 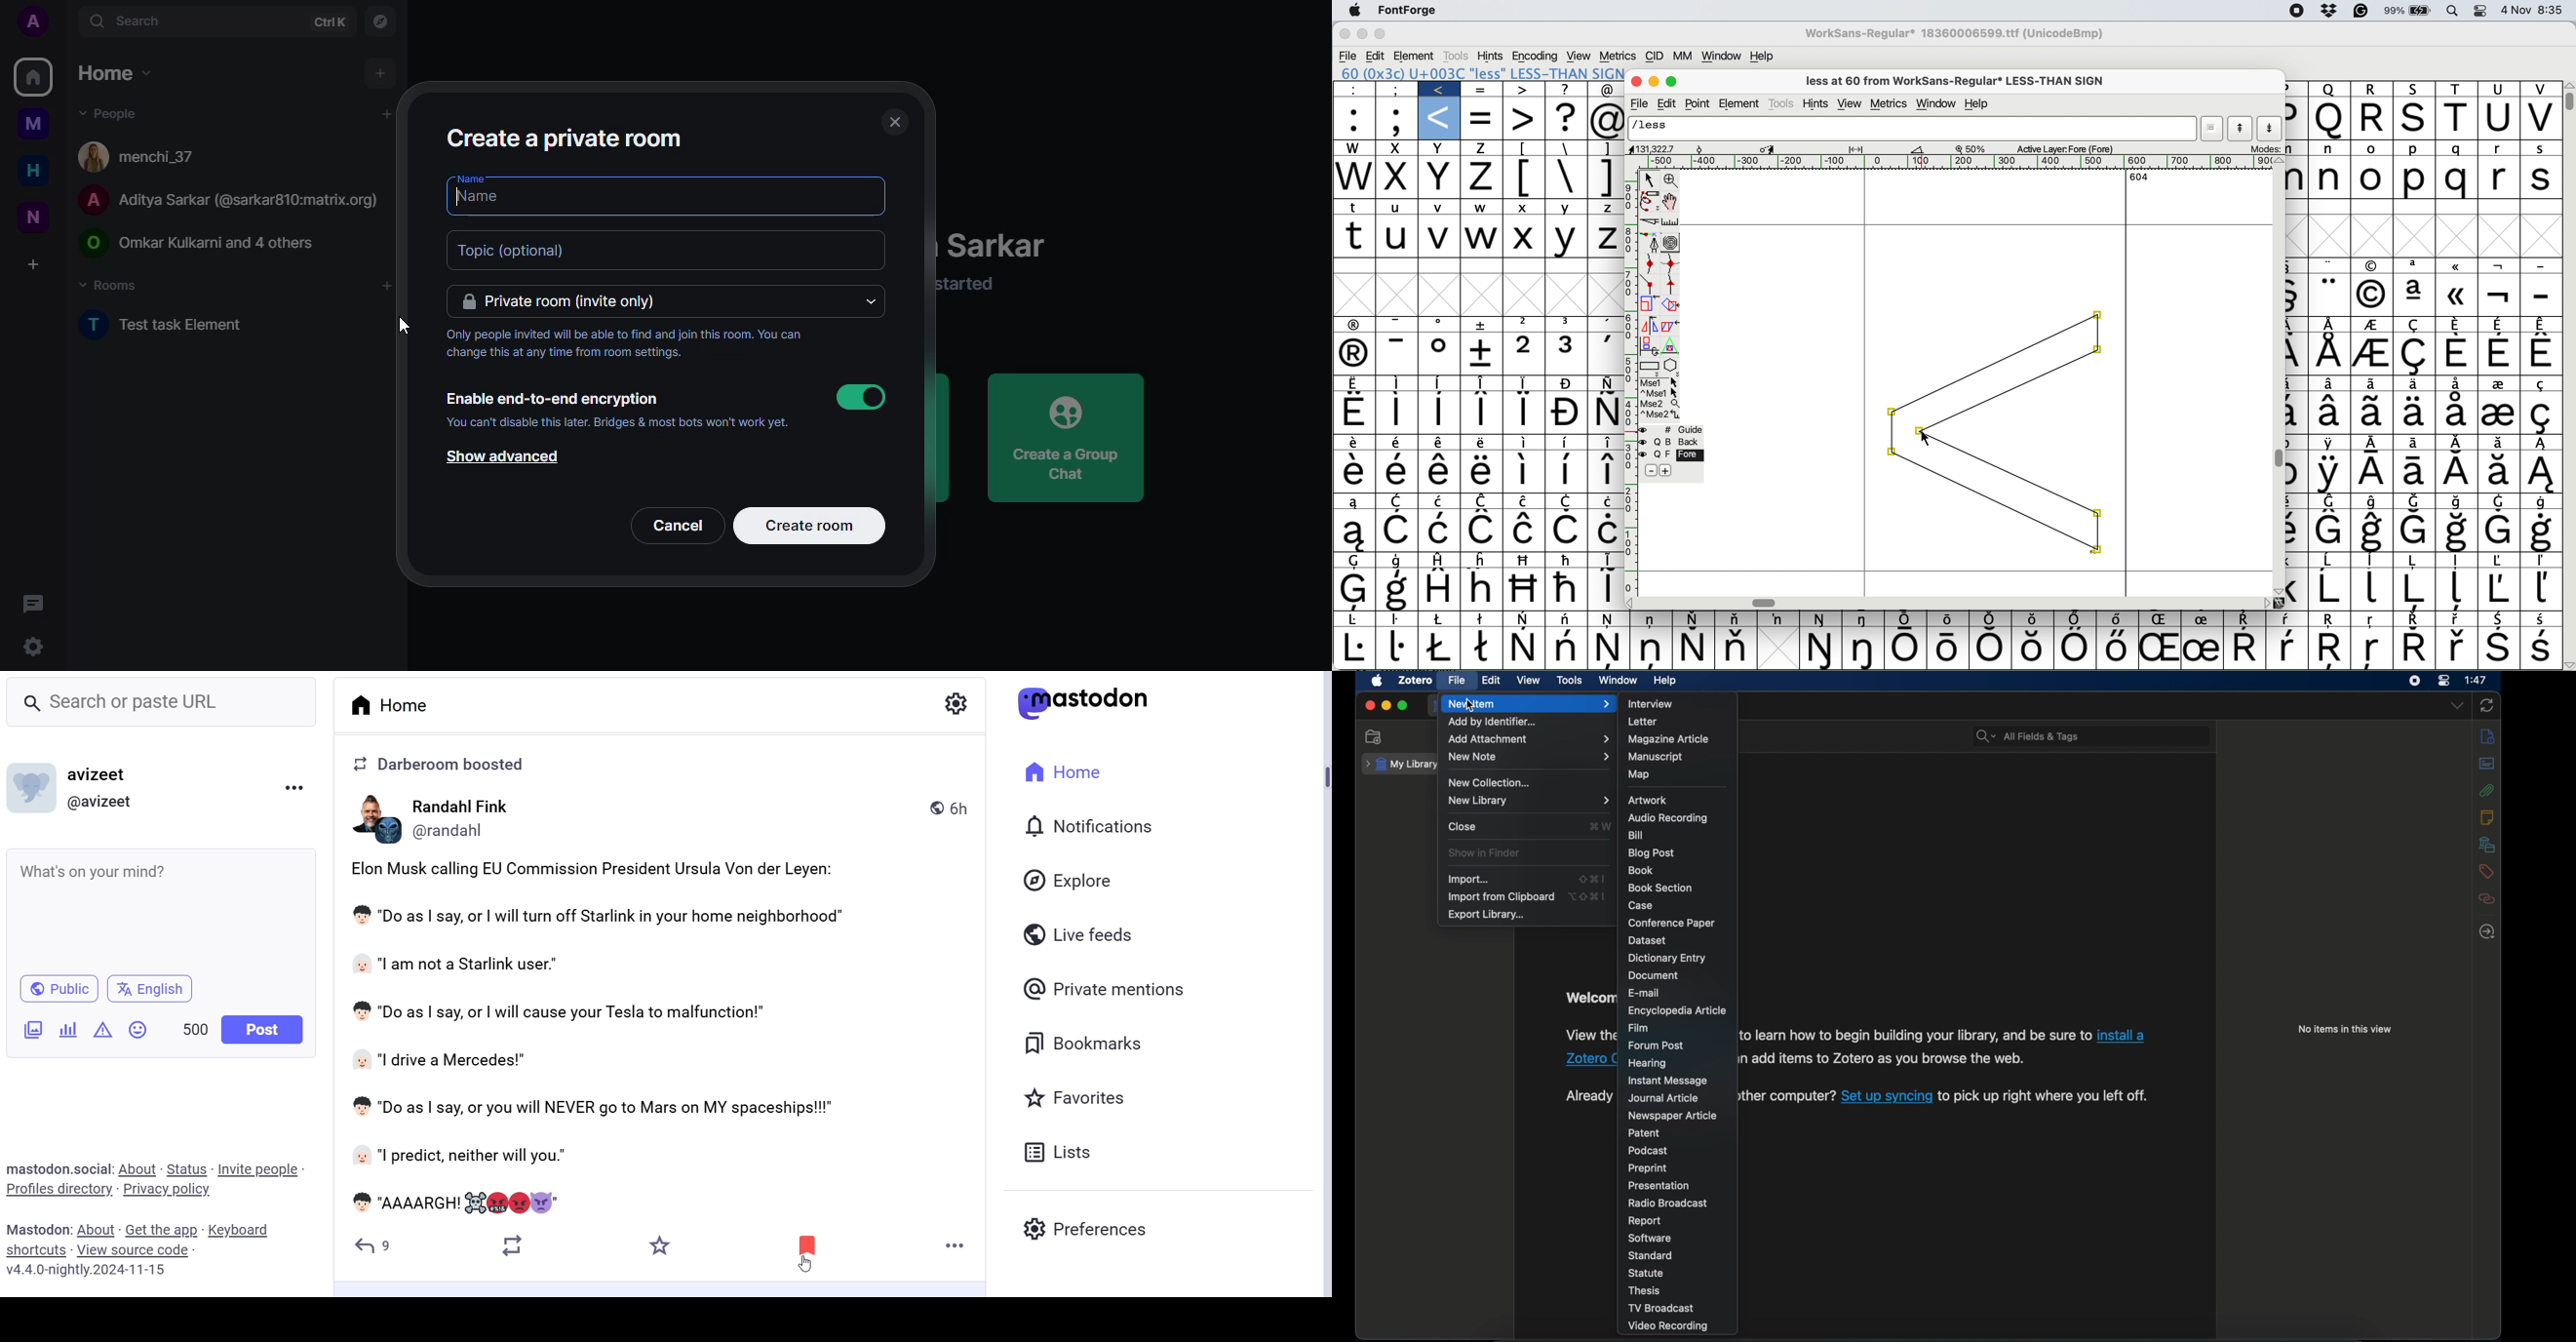 What do you see at coordinates (1437, 444) in the screenshot?
I see `Symbol` at bounding box center [1437, 444].